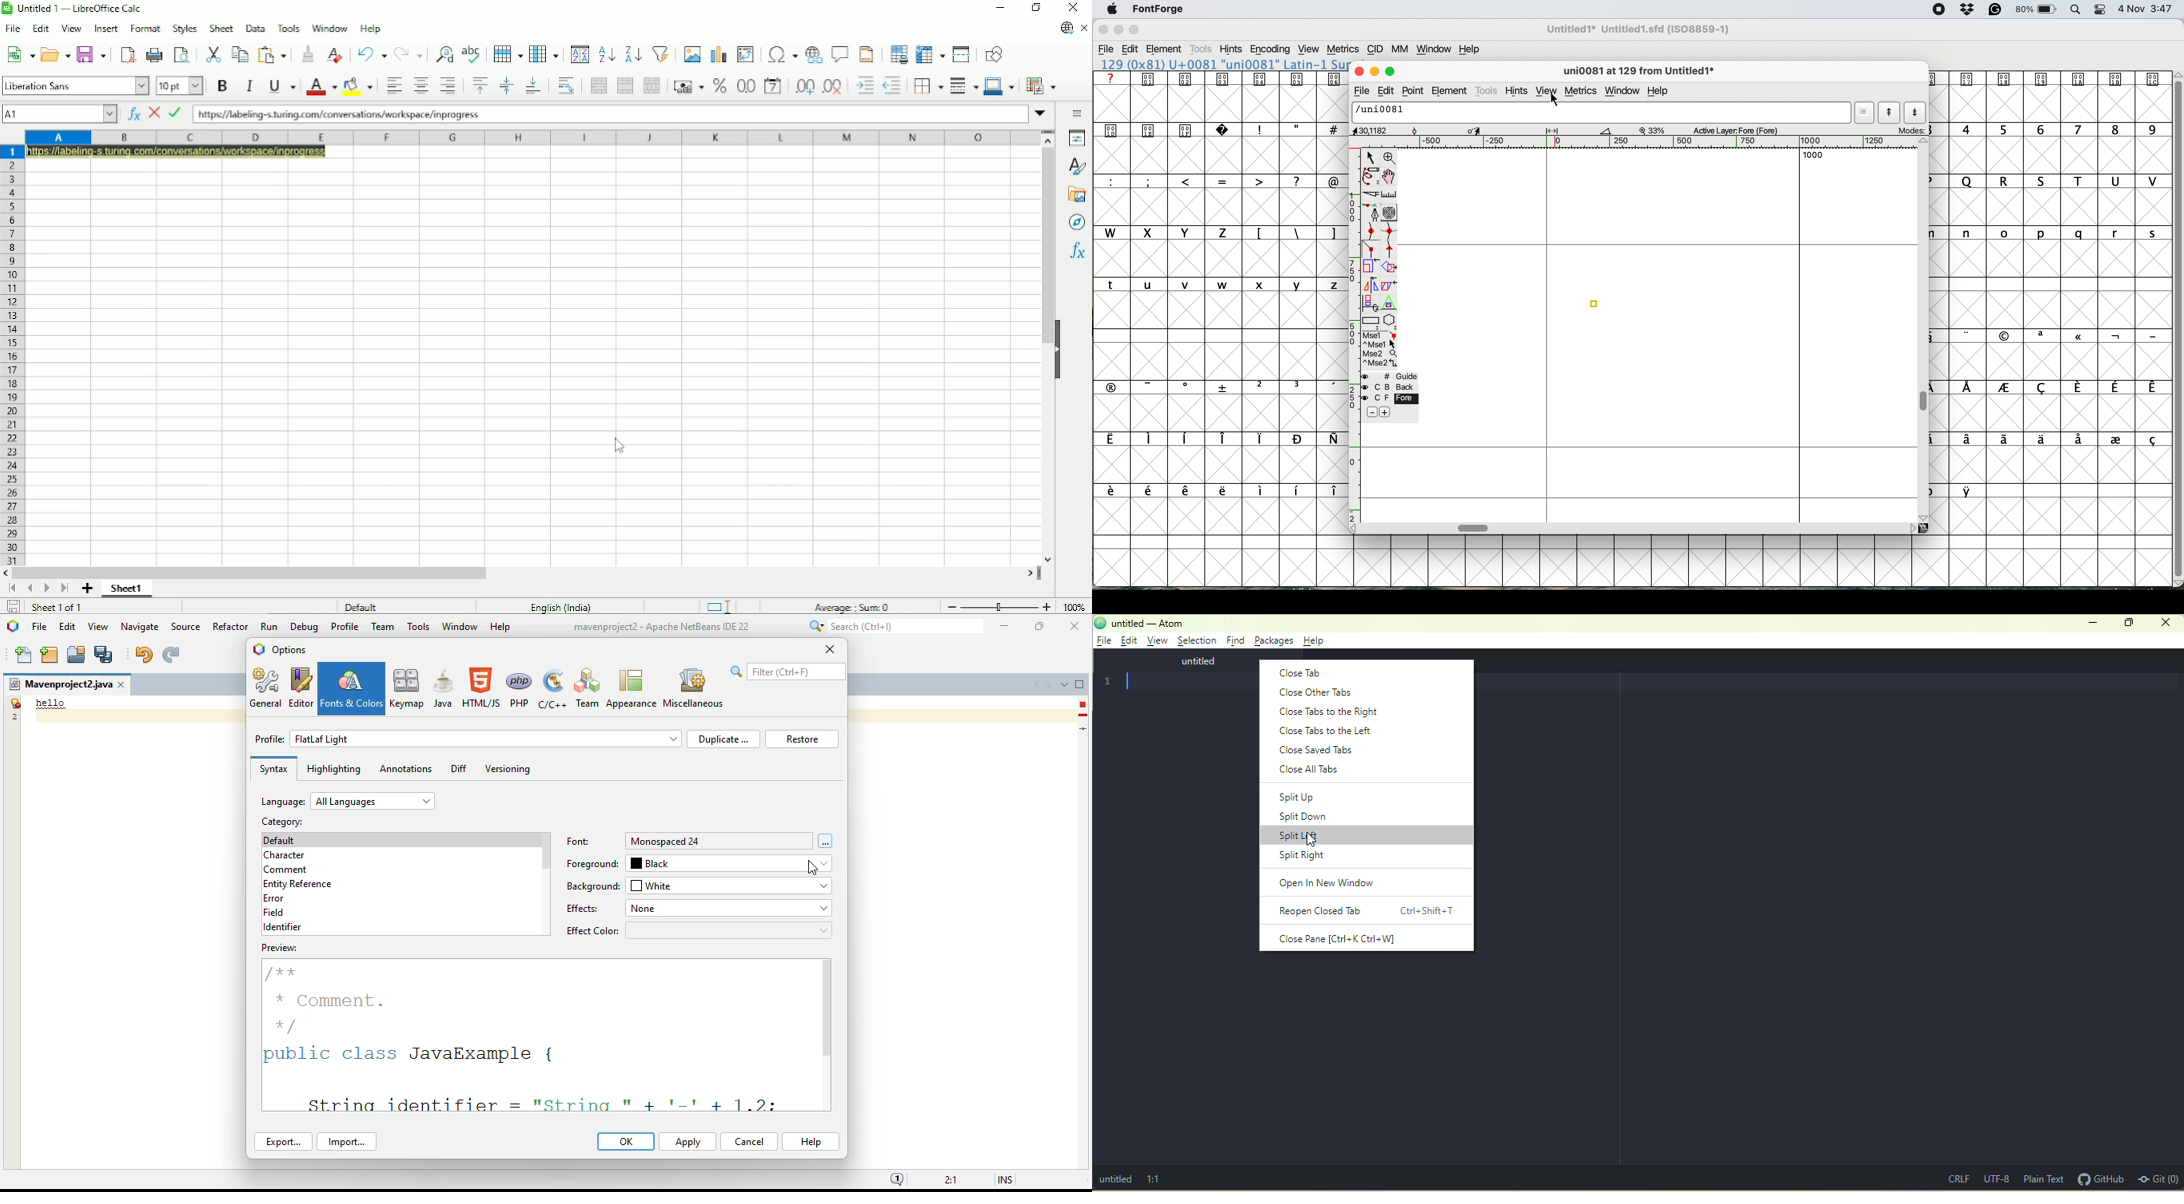  Describe the element at coordinates (1331, 711) in the screenshot. I see `close tabs to the right` at that location.